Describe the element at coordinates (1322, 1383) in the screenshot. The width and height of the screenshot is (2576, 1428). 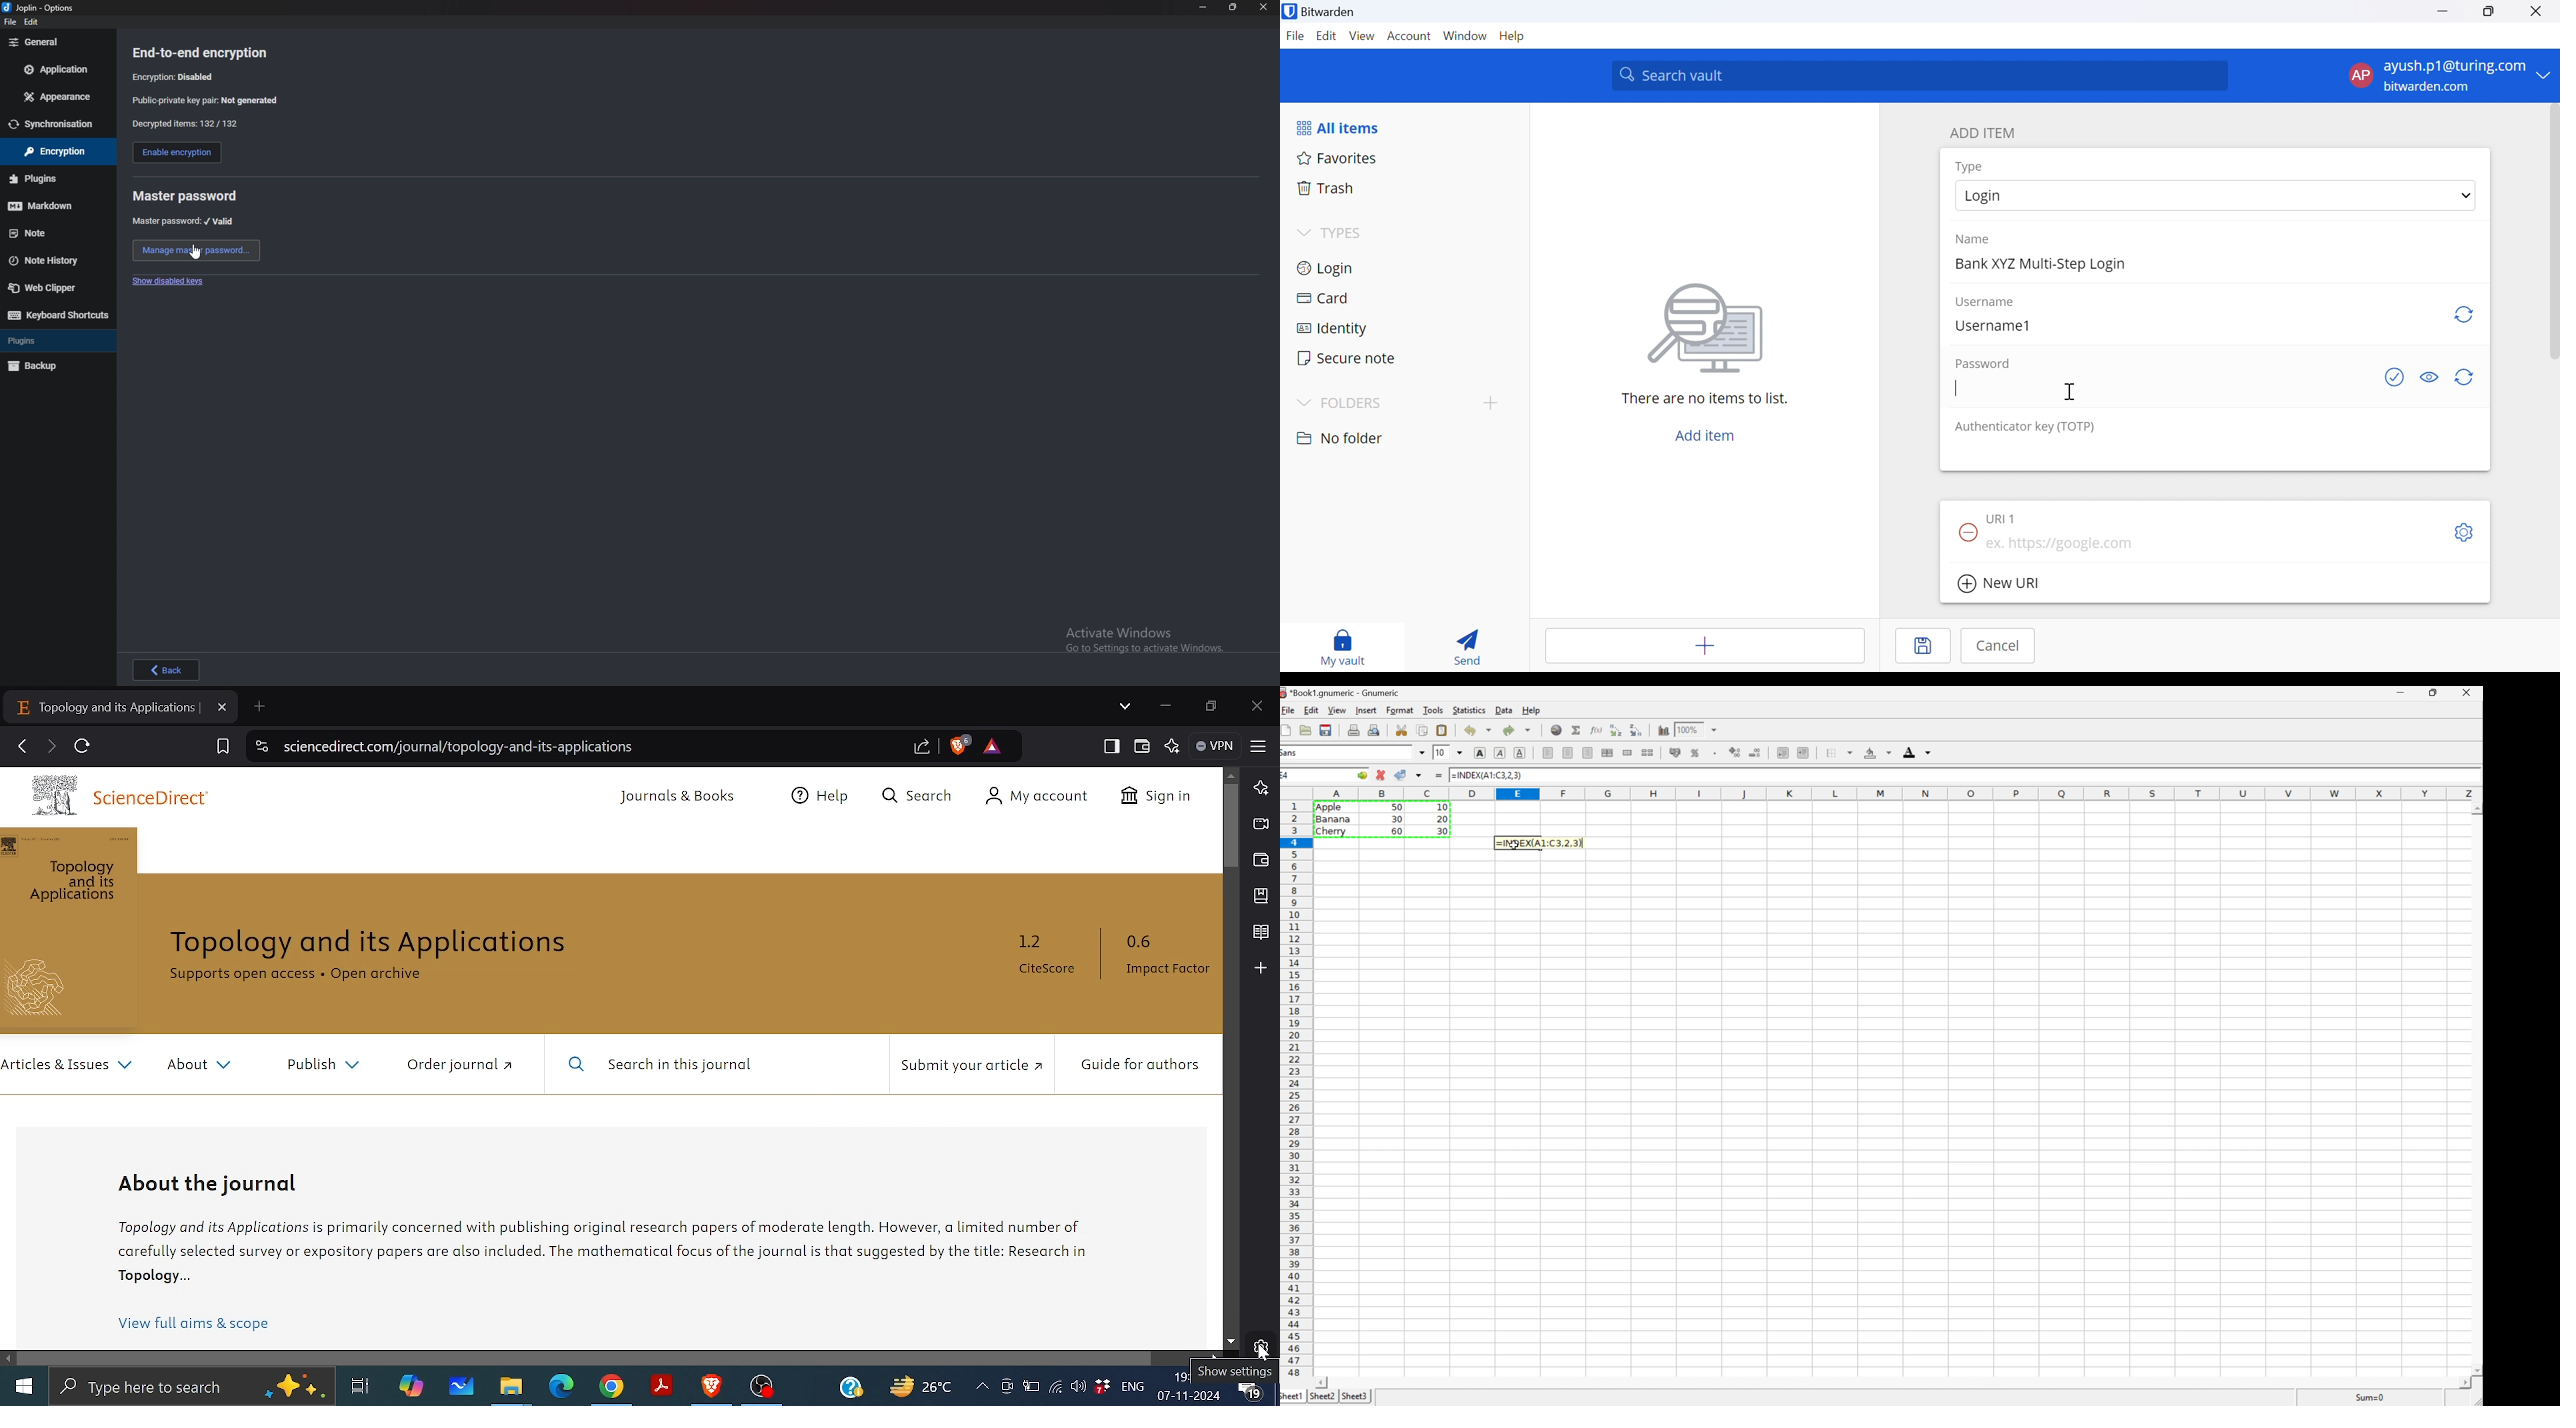
I see `scroll left` at that location.